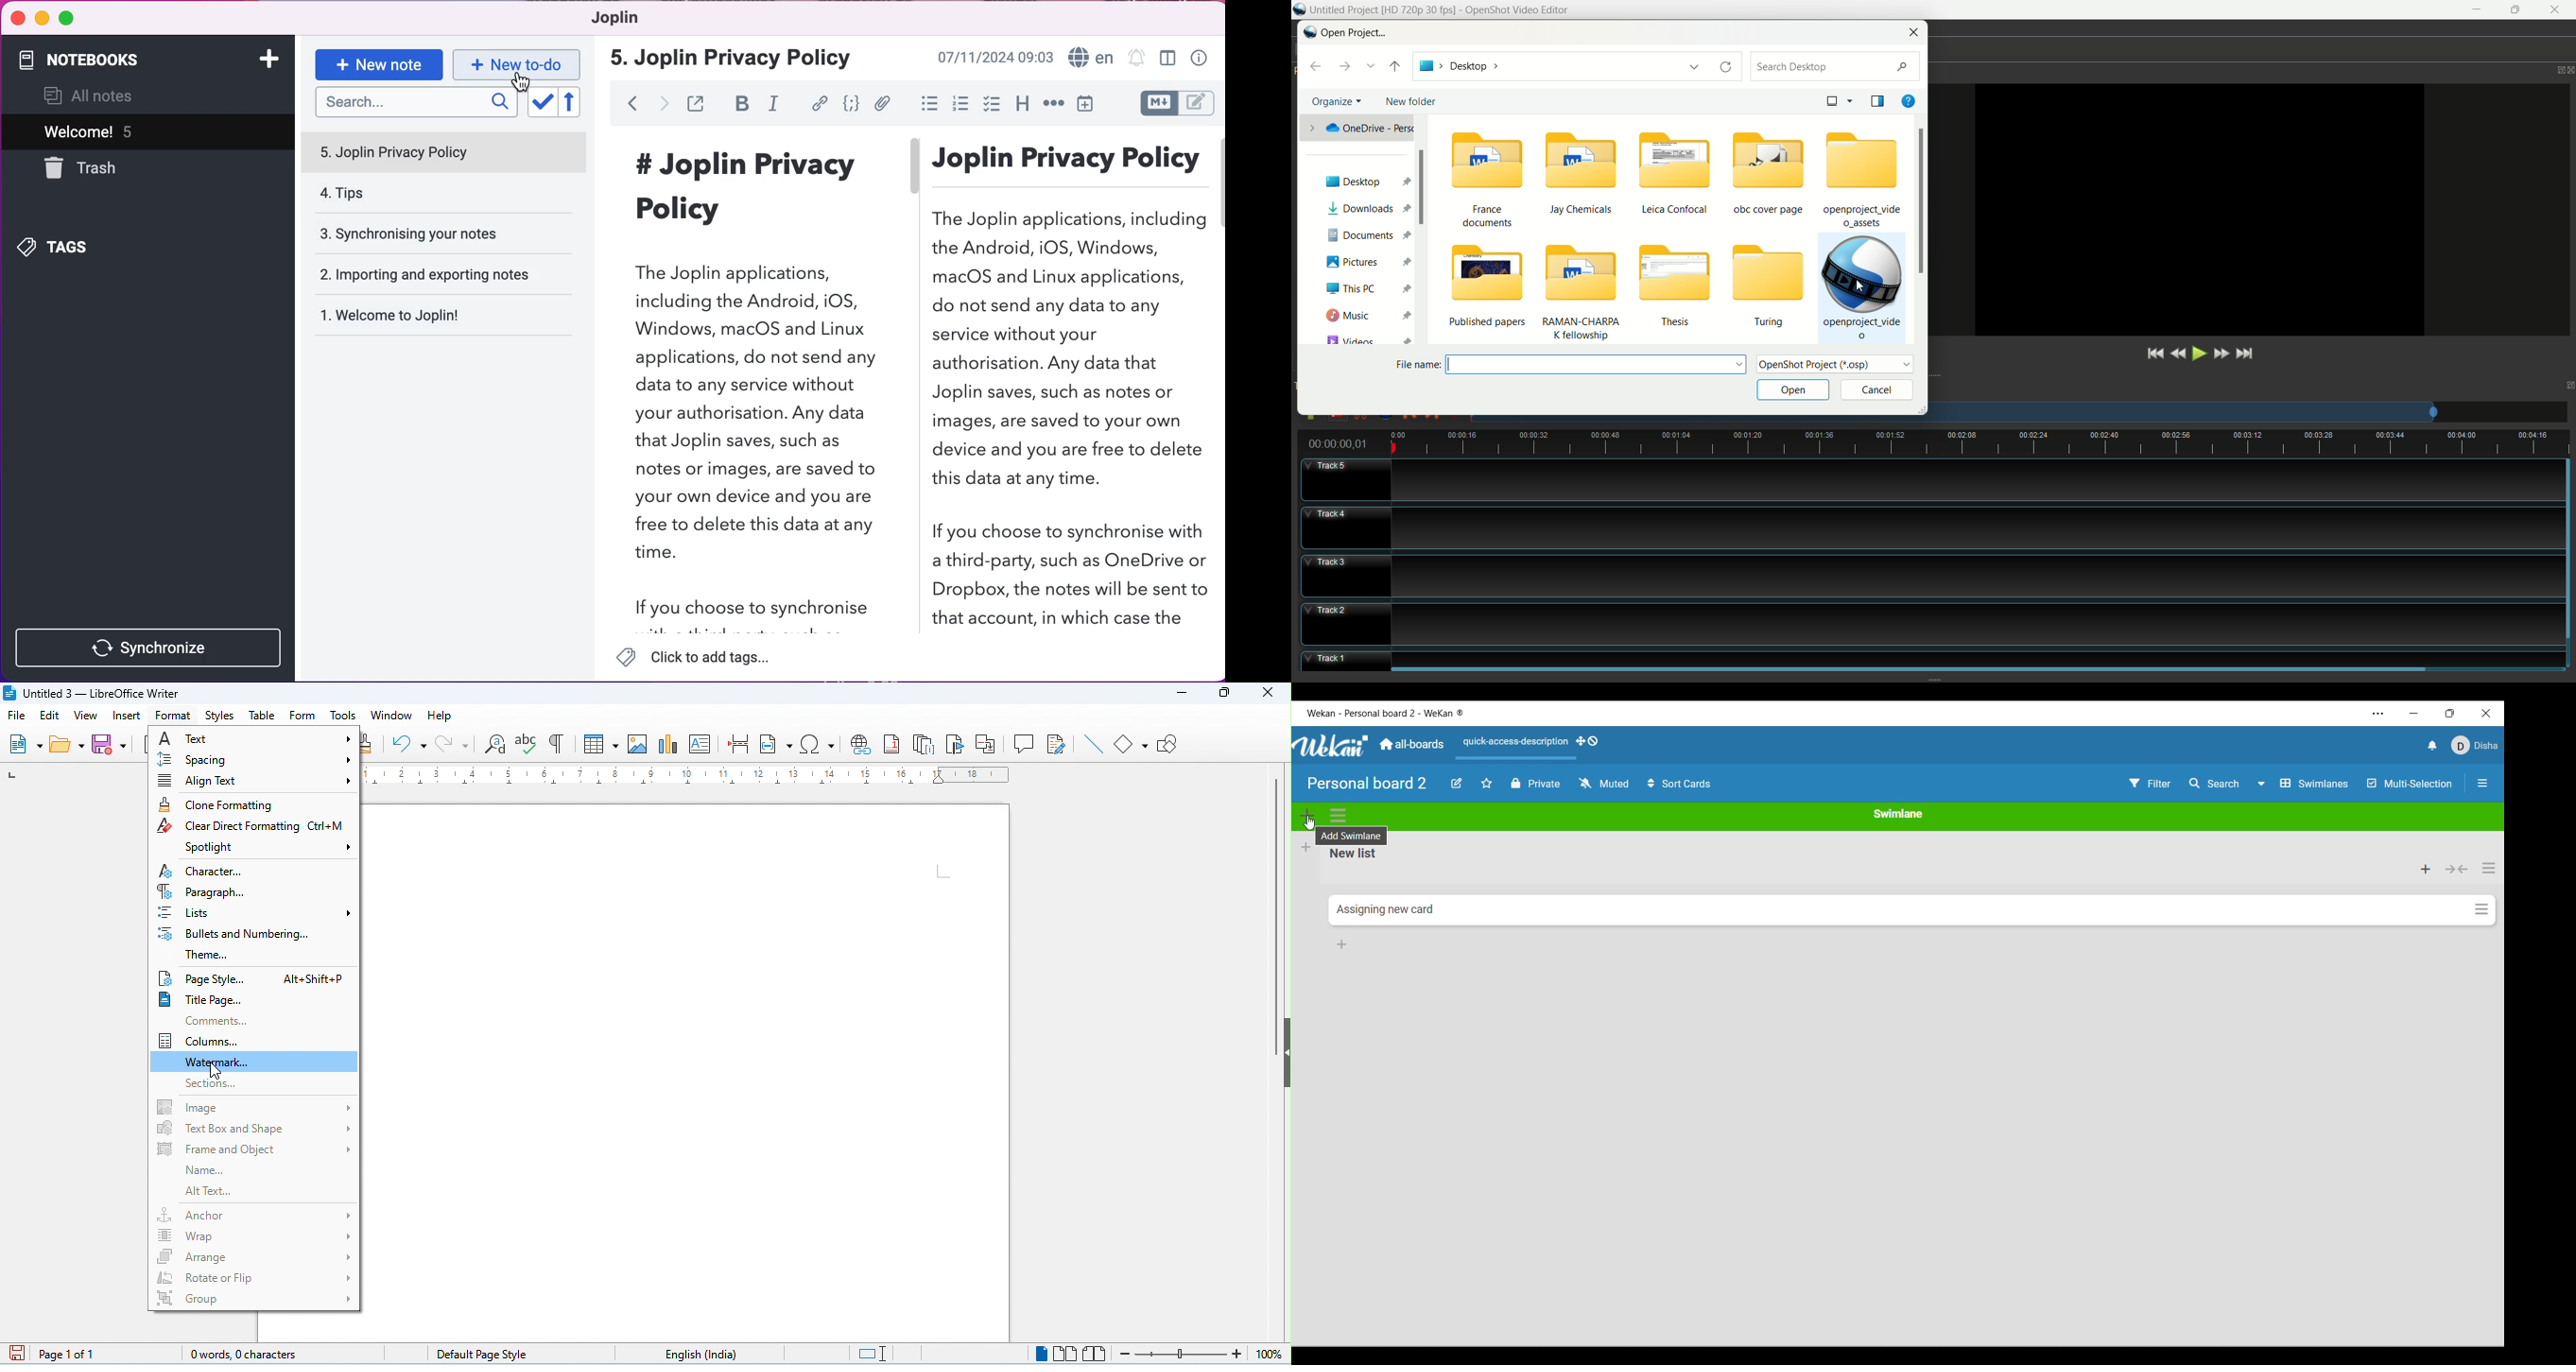  Describe the element at coordinates (9, 692) in the screenshot. I see `logo` at that location.